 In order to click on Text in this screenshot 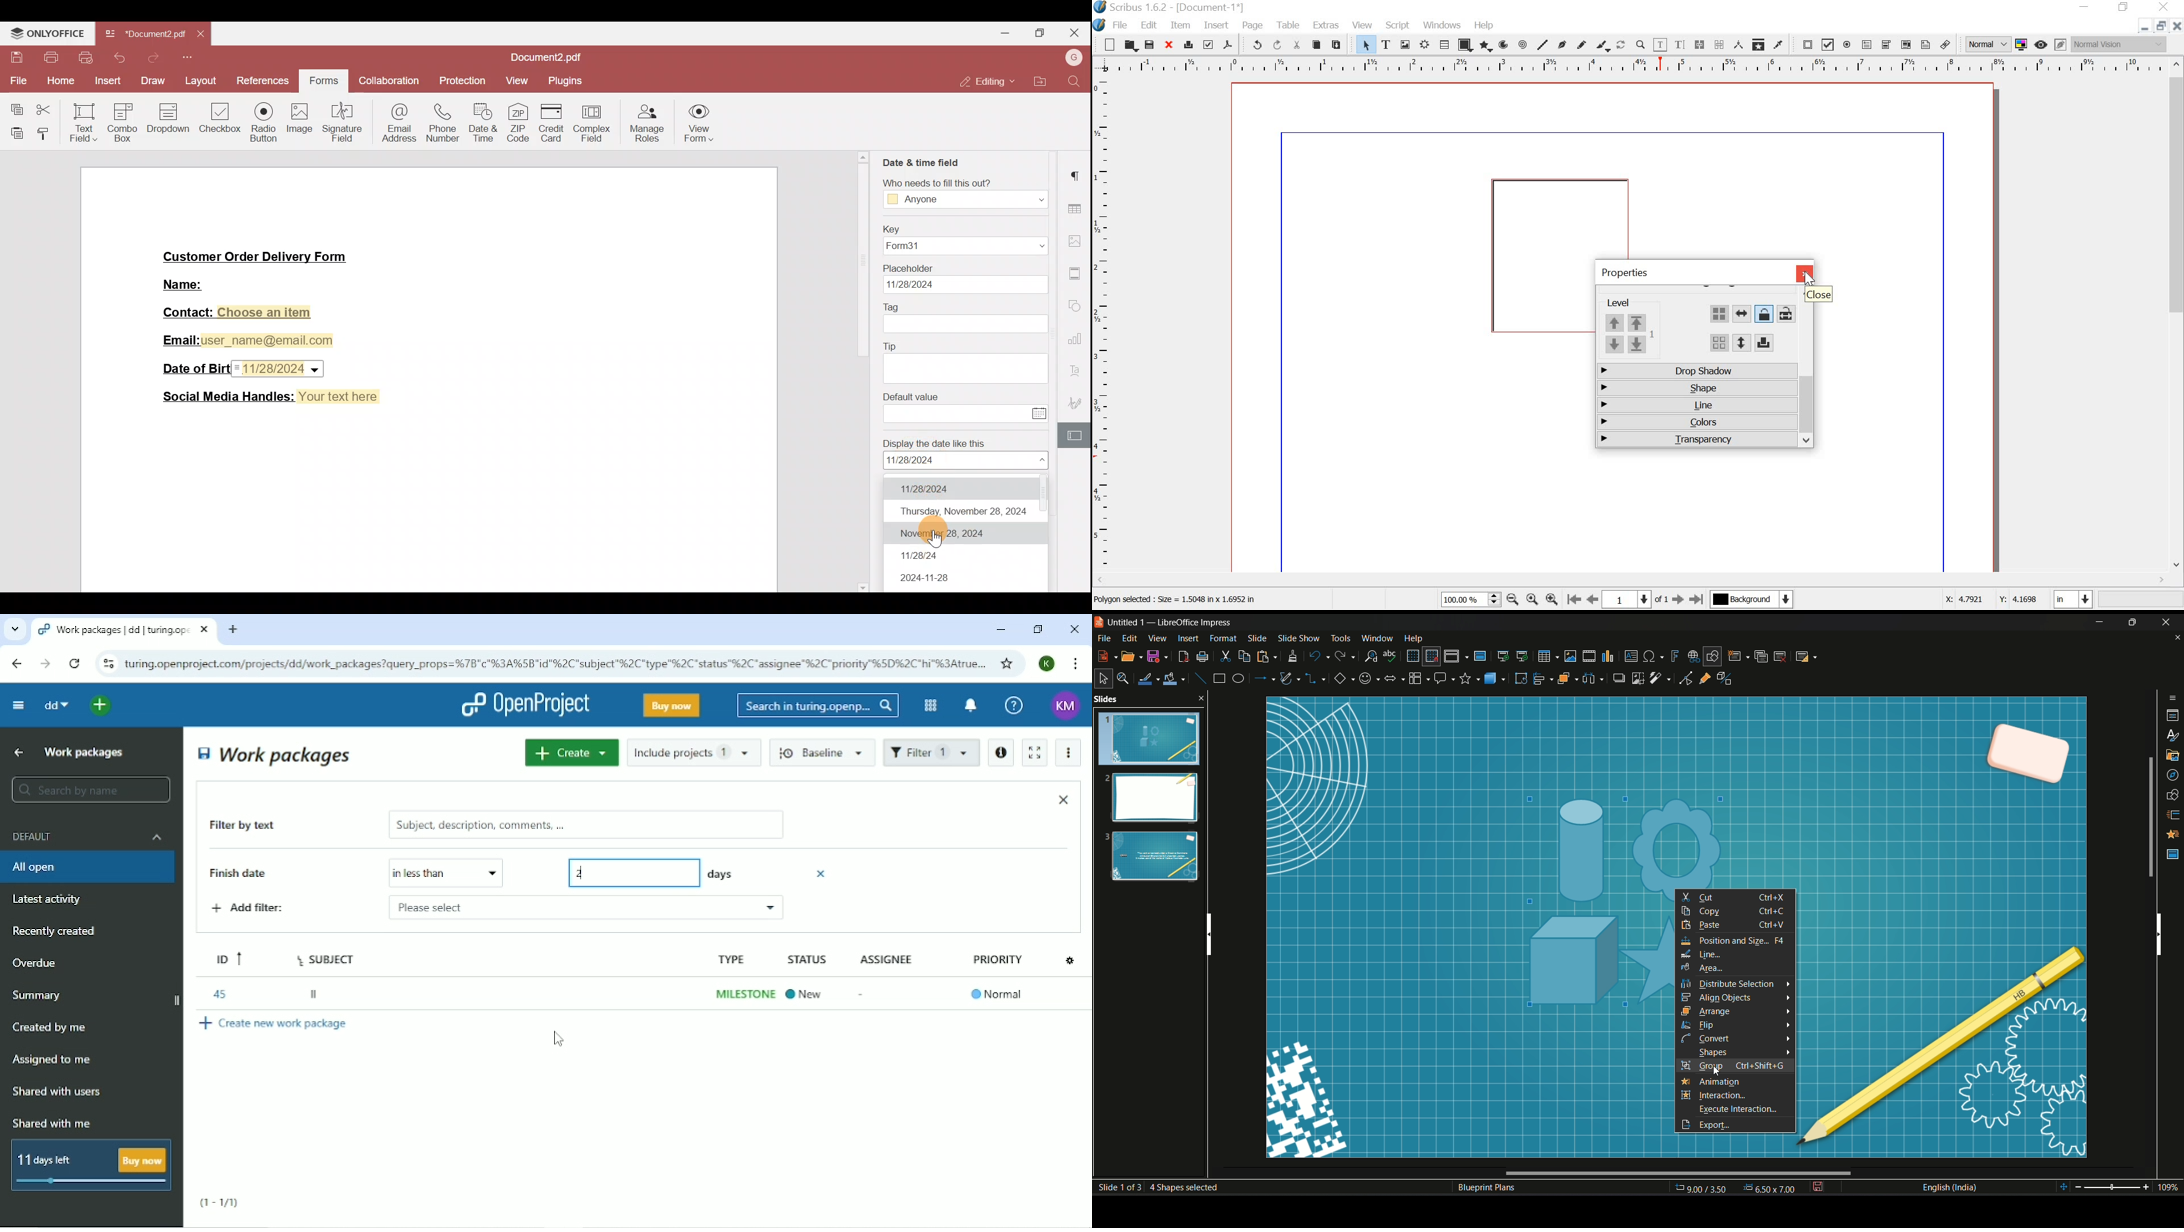, I will do `click(1487, 1189)`.